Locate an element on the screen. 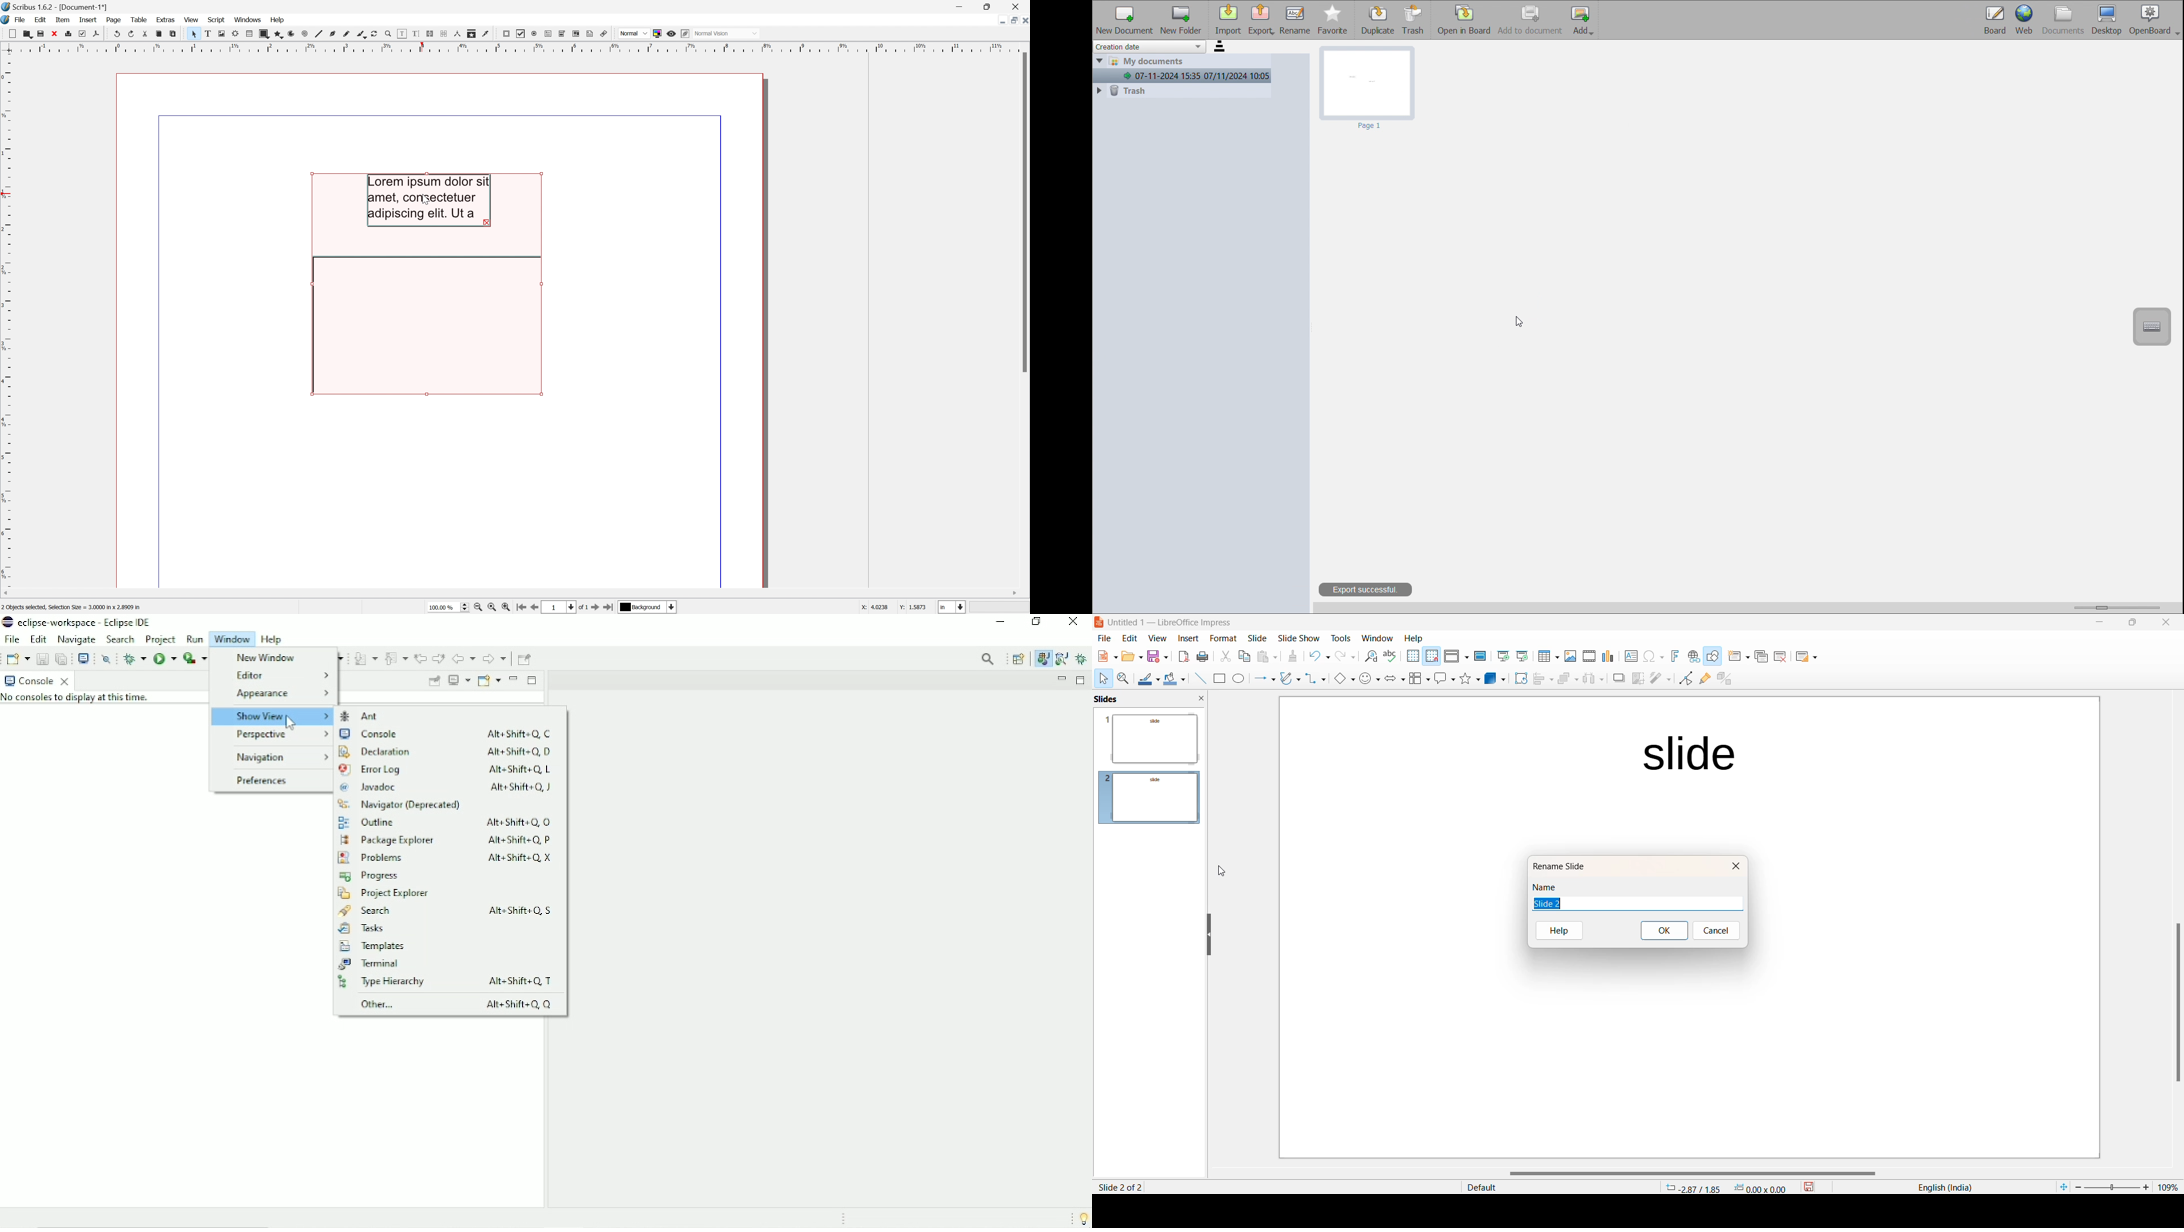 This screenshot has width=2184, height=1232. Scribus 1.6.2 - [Document-1*] is located at coordinates (53, 8).